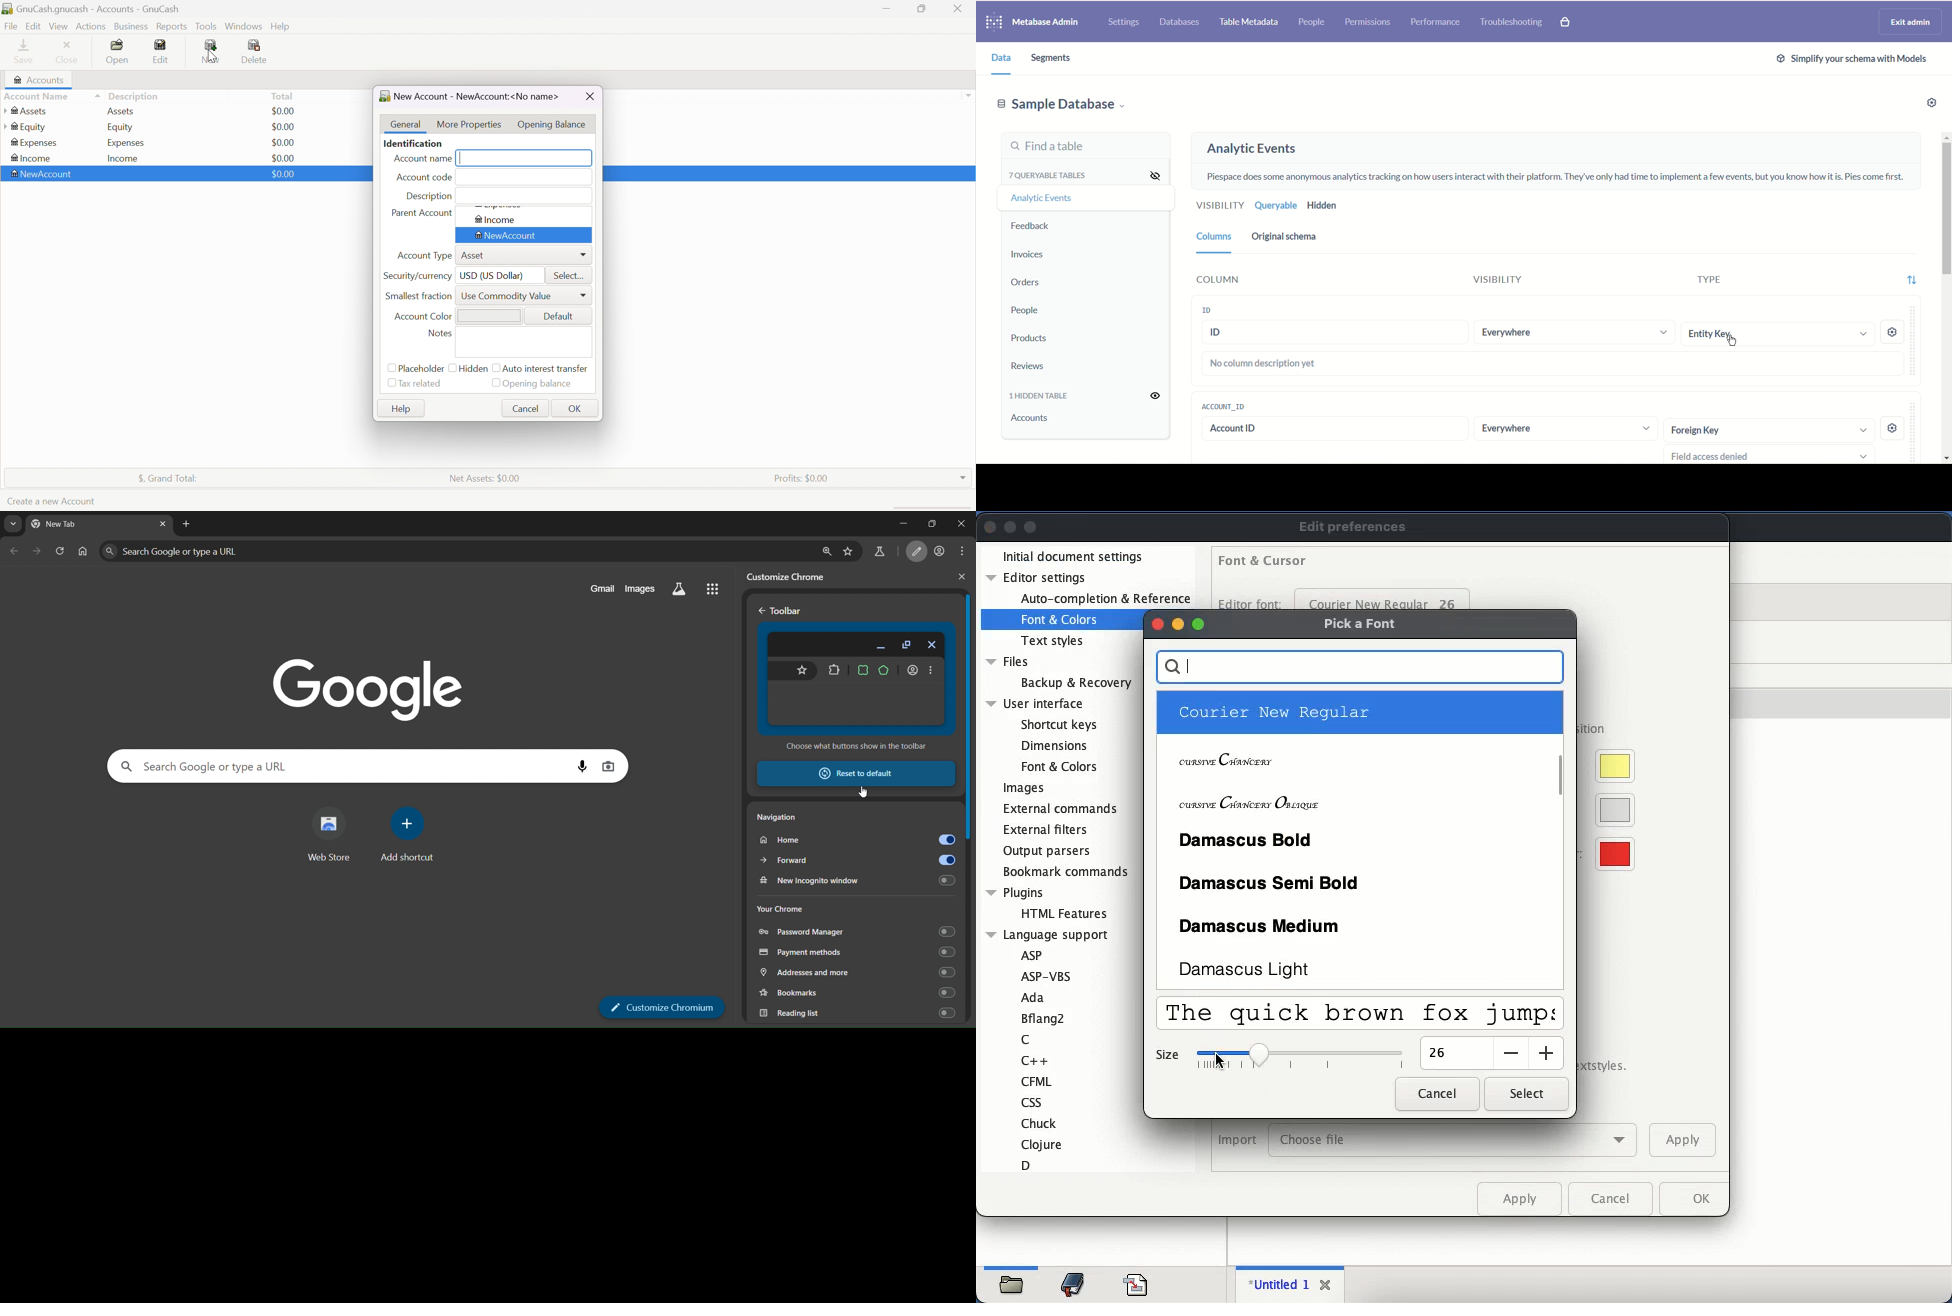 The width and height of the screenshot is (1960, 1316). I want to click on go back one page, so click(13, 552).